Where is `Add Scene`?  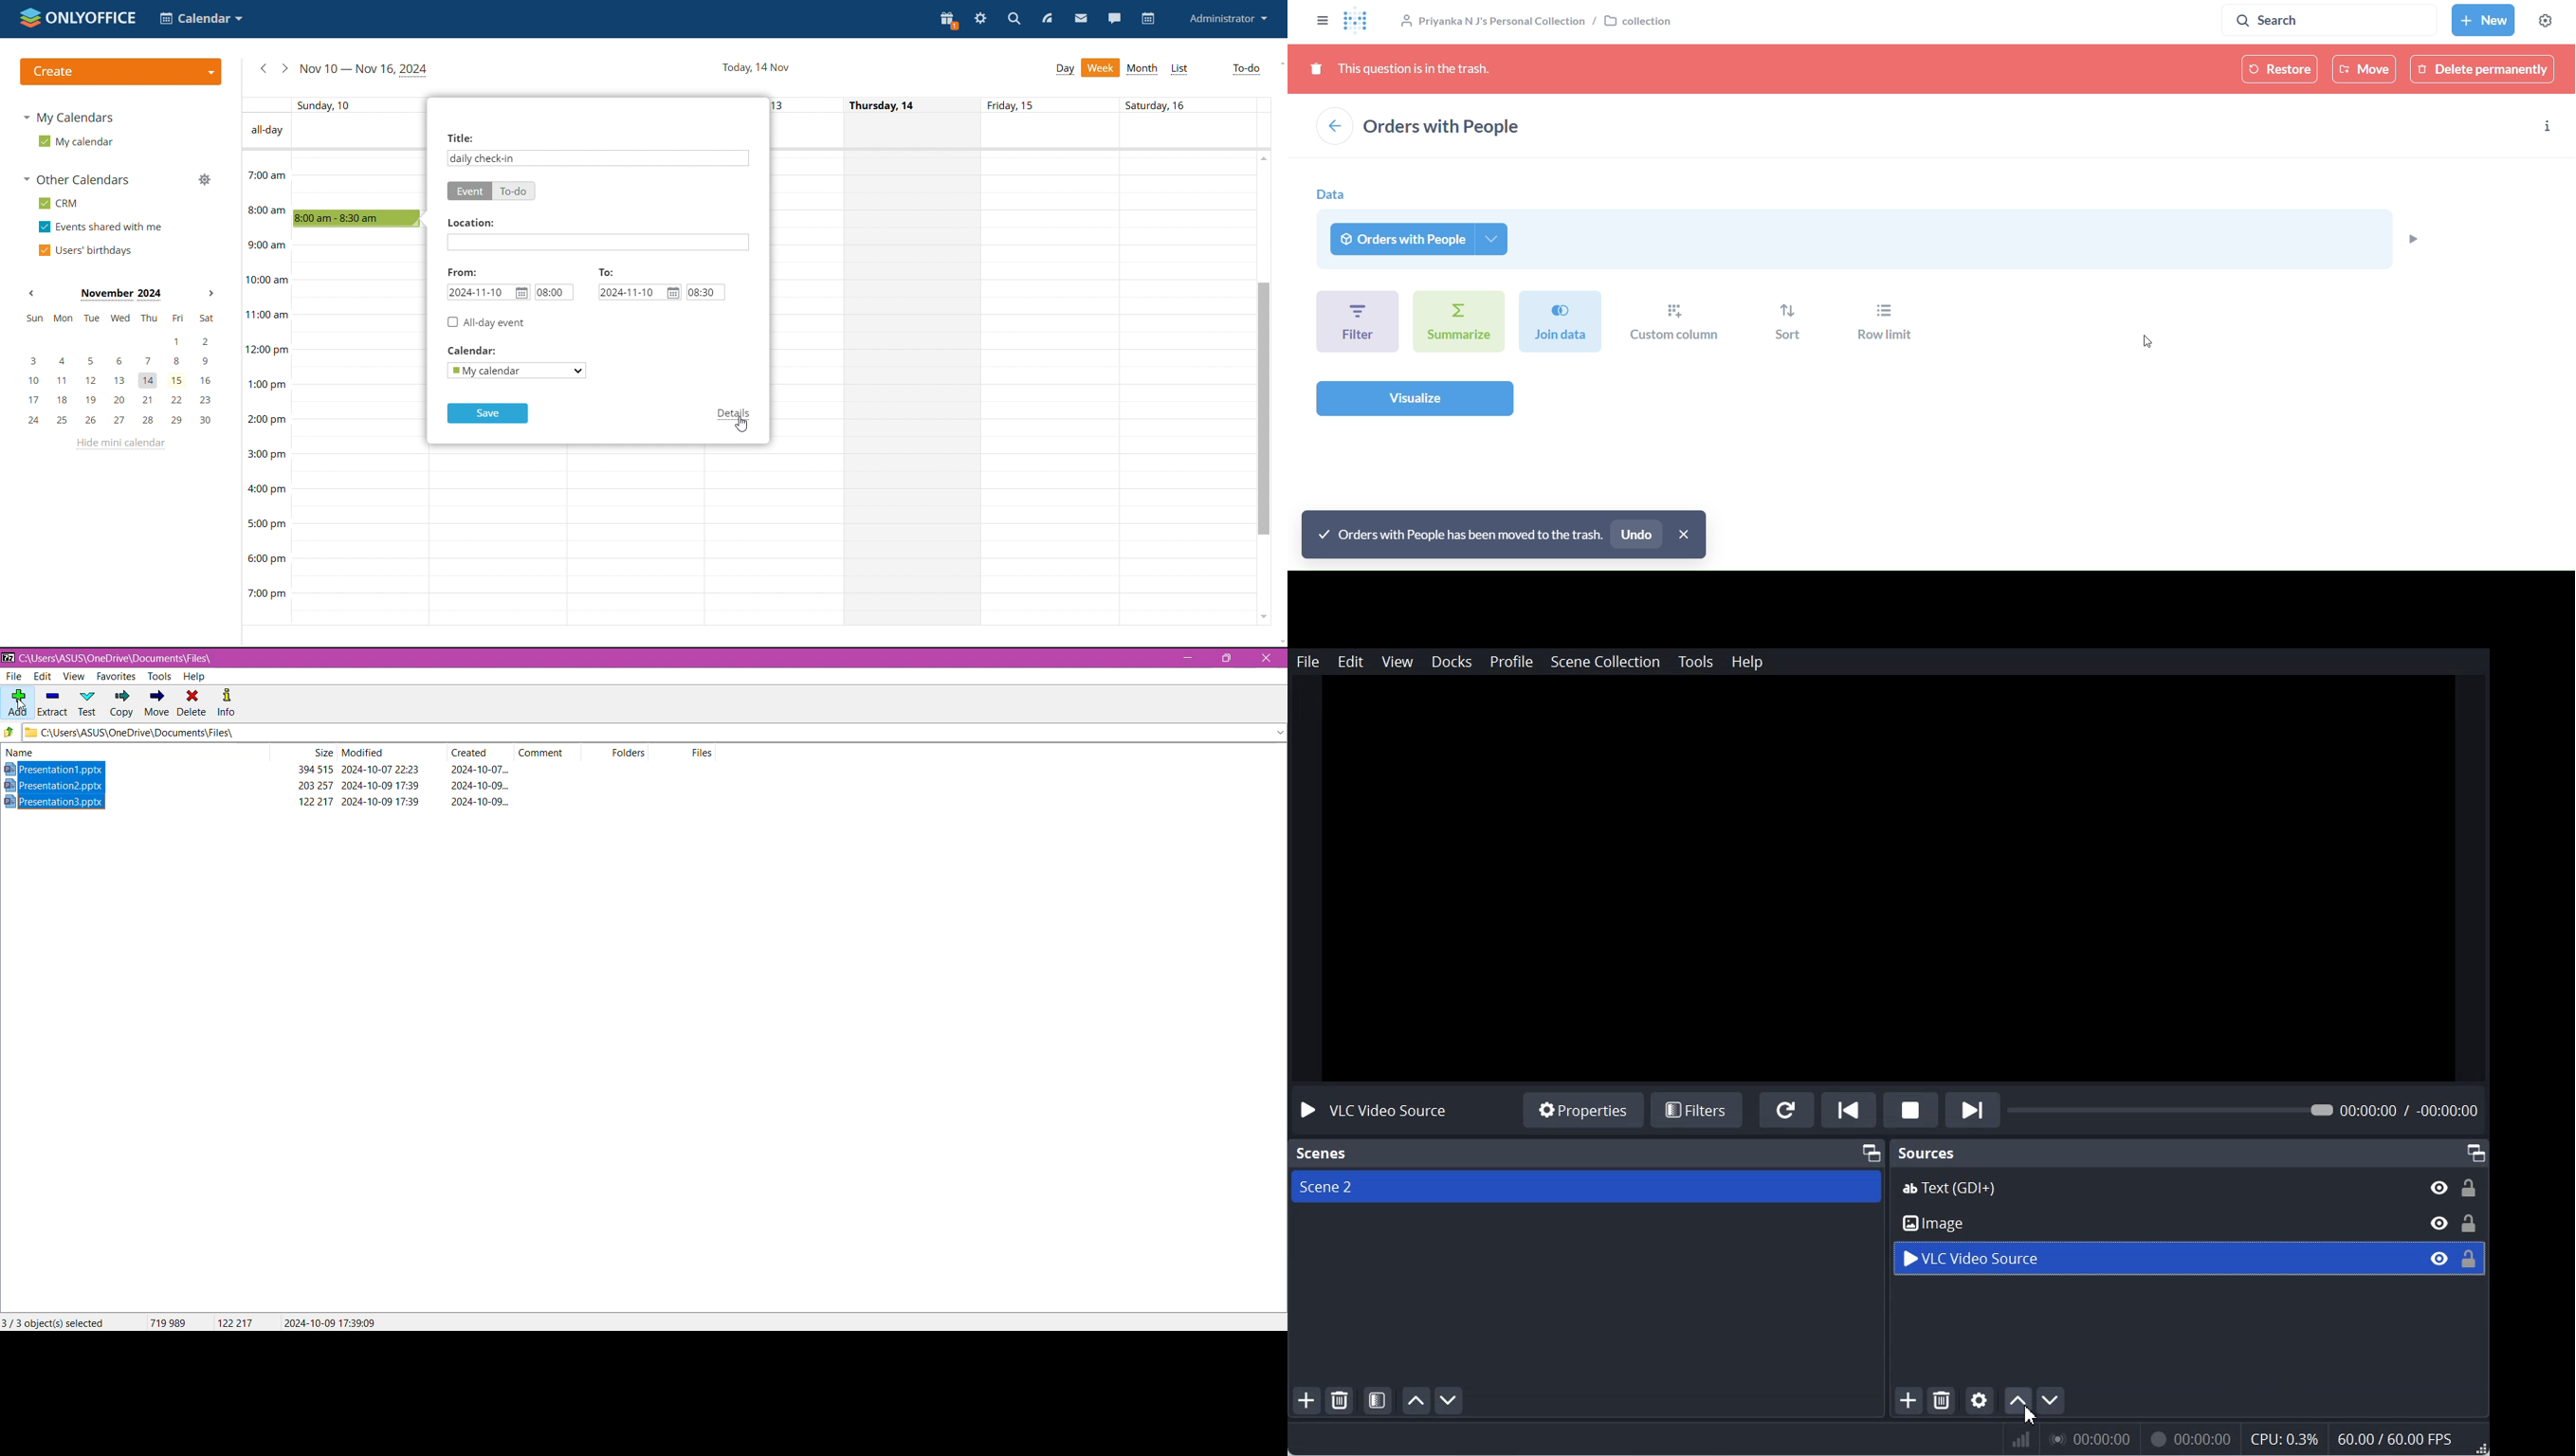
Add Scene is located at coordinates (1307, 1398).